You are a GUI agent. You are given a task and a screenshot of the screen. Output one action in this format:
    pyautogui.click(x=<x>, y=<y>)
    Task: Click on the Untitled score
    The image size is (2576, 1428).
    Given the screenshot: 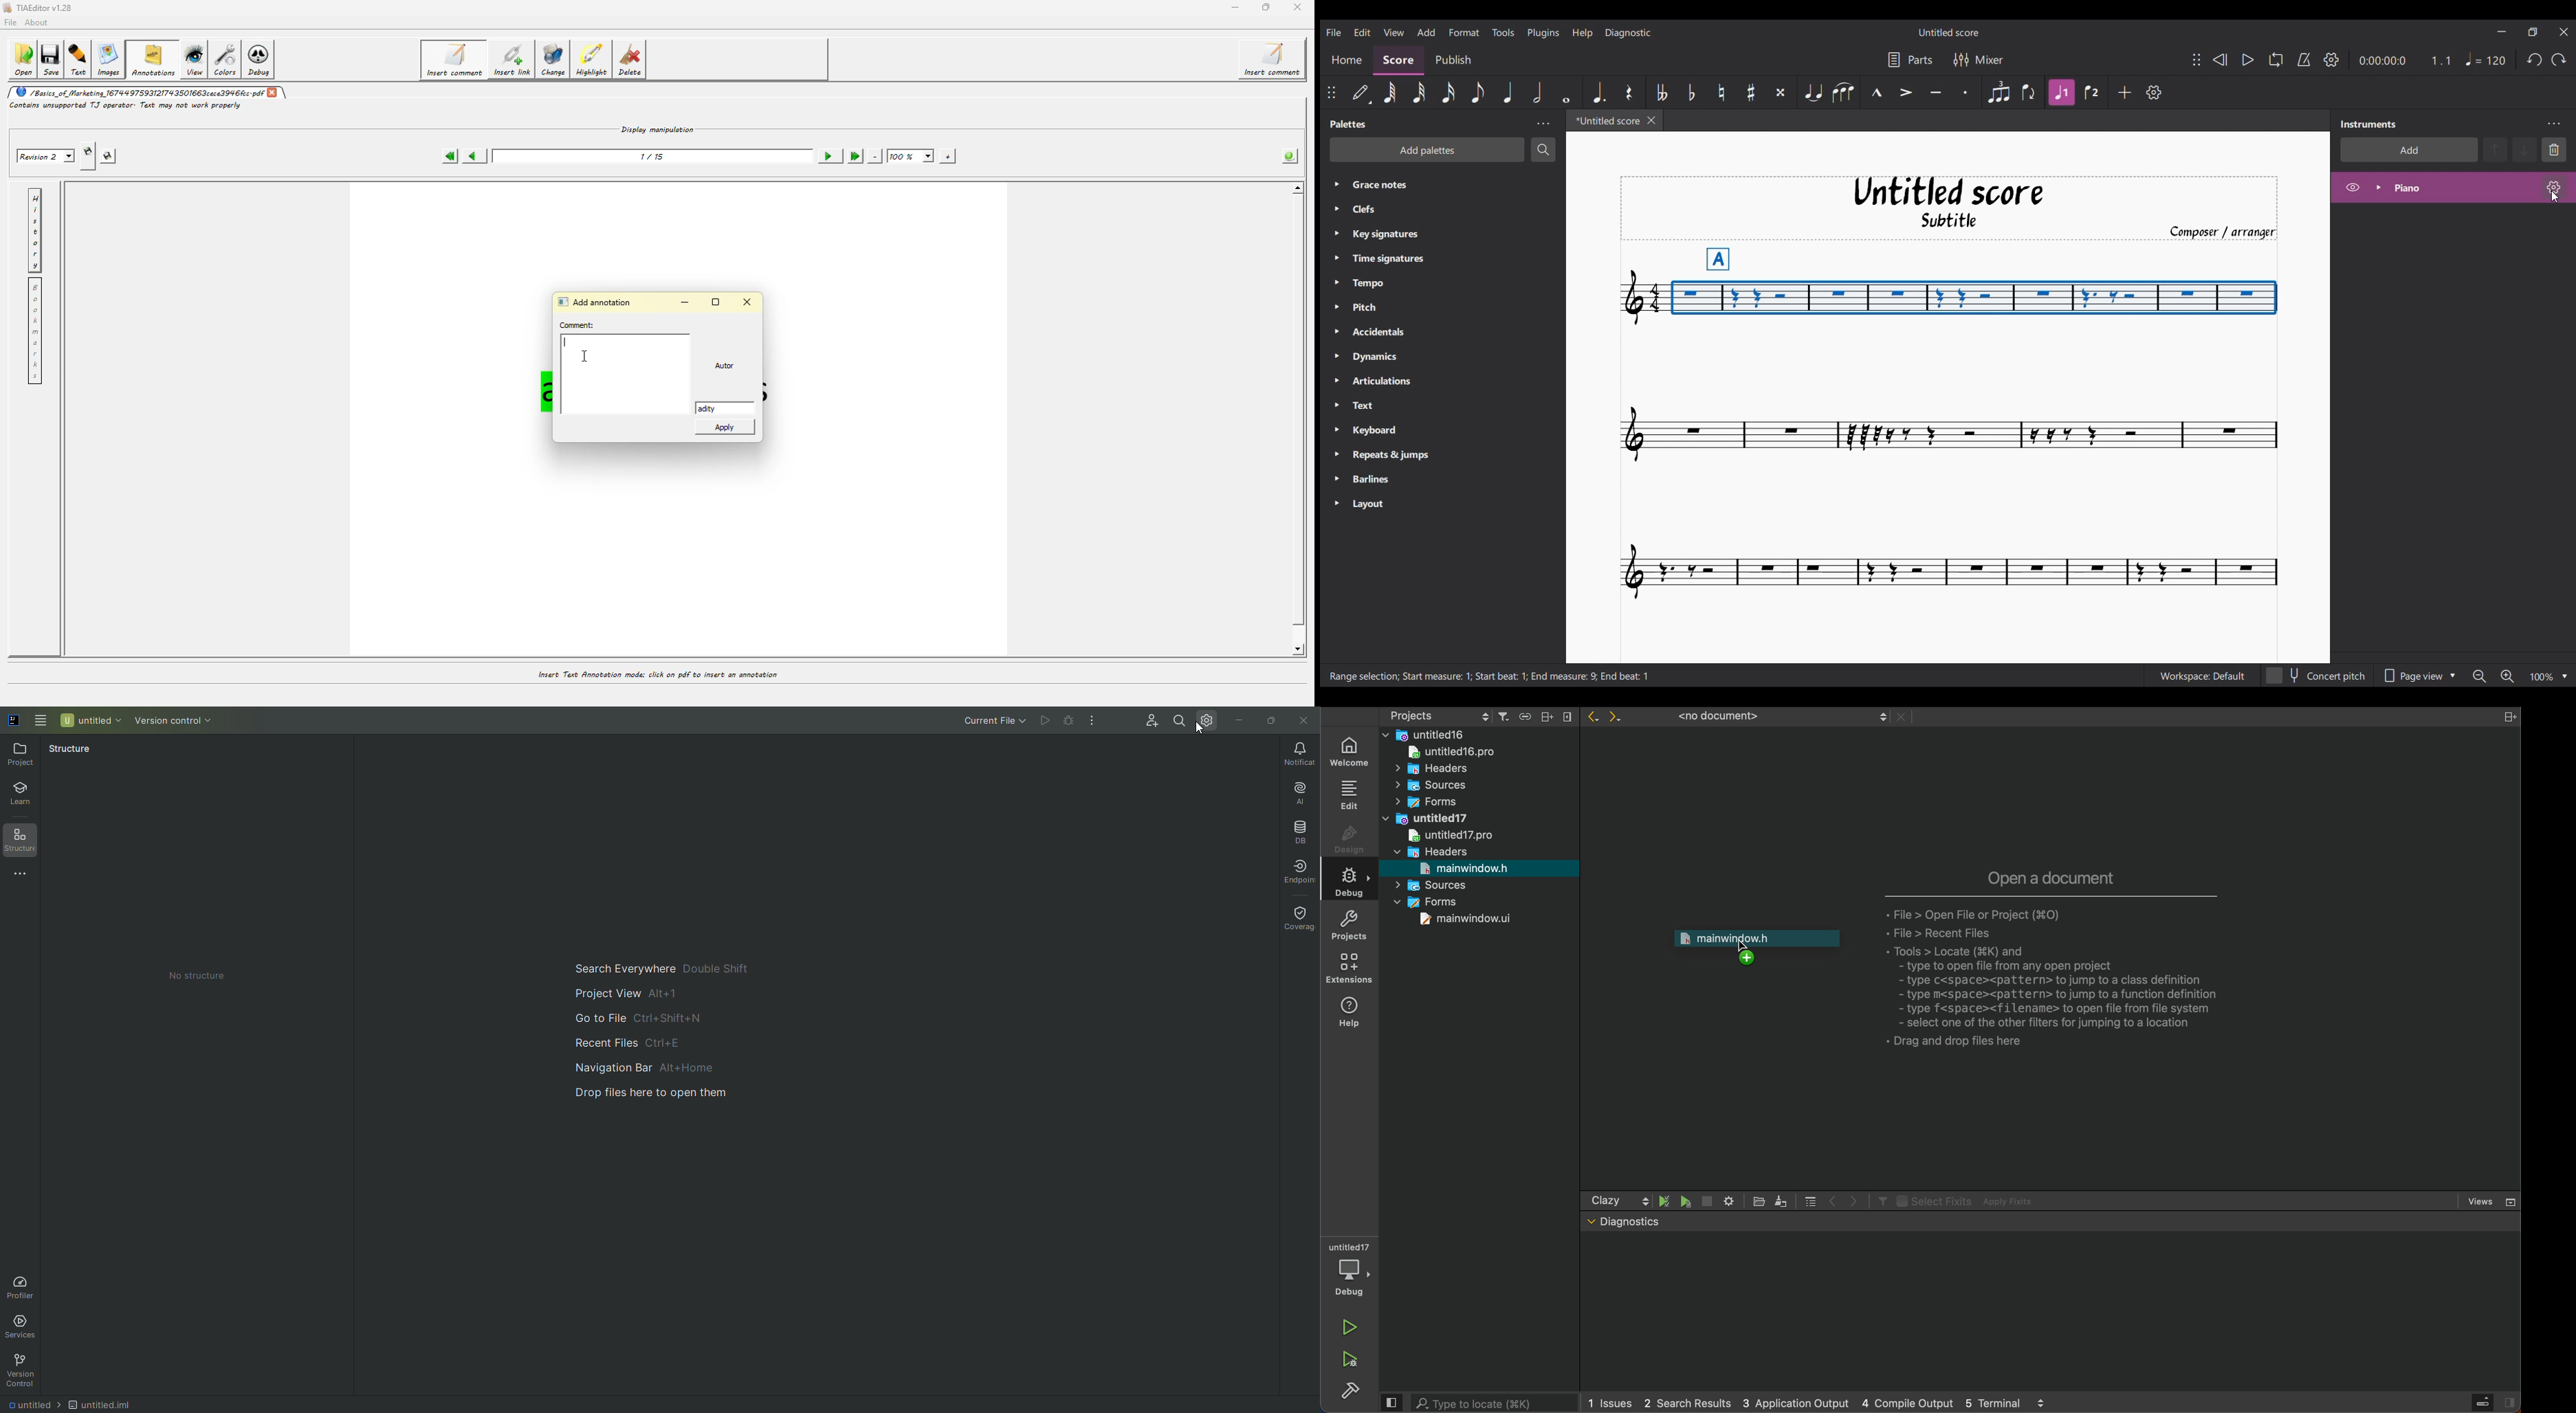 What is the action you would take?
    pyautogui.click(x=1949, y=192)
    